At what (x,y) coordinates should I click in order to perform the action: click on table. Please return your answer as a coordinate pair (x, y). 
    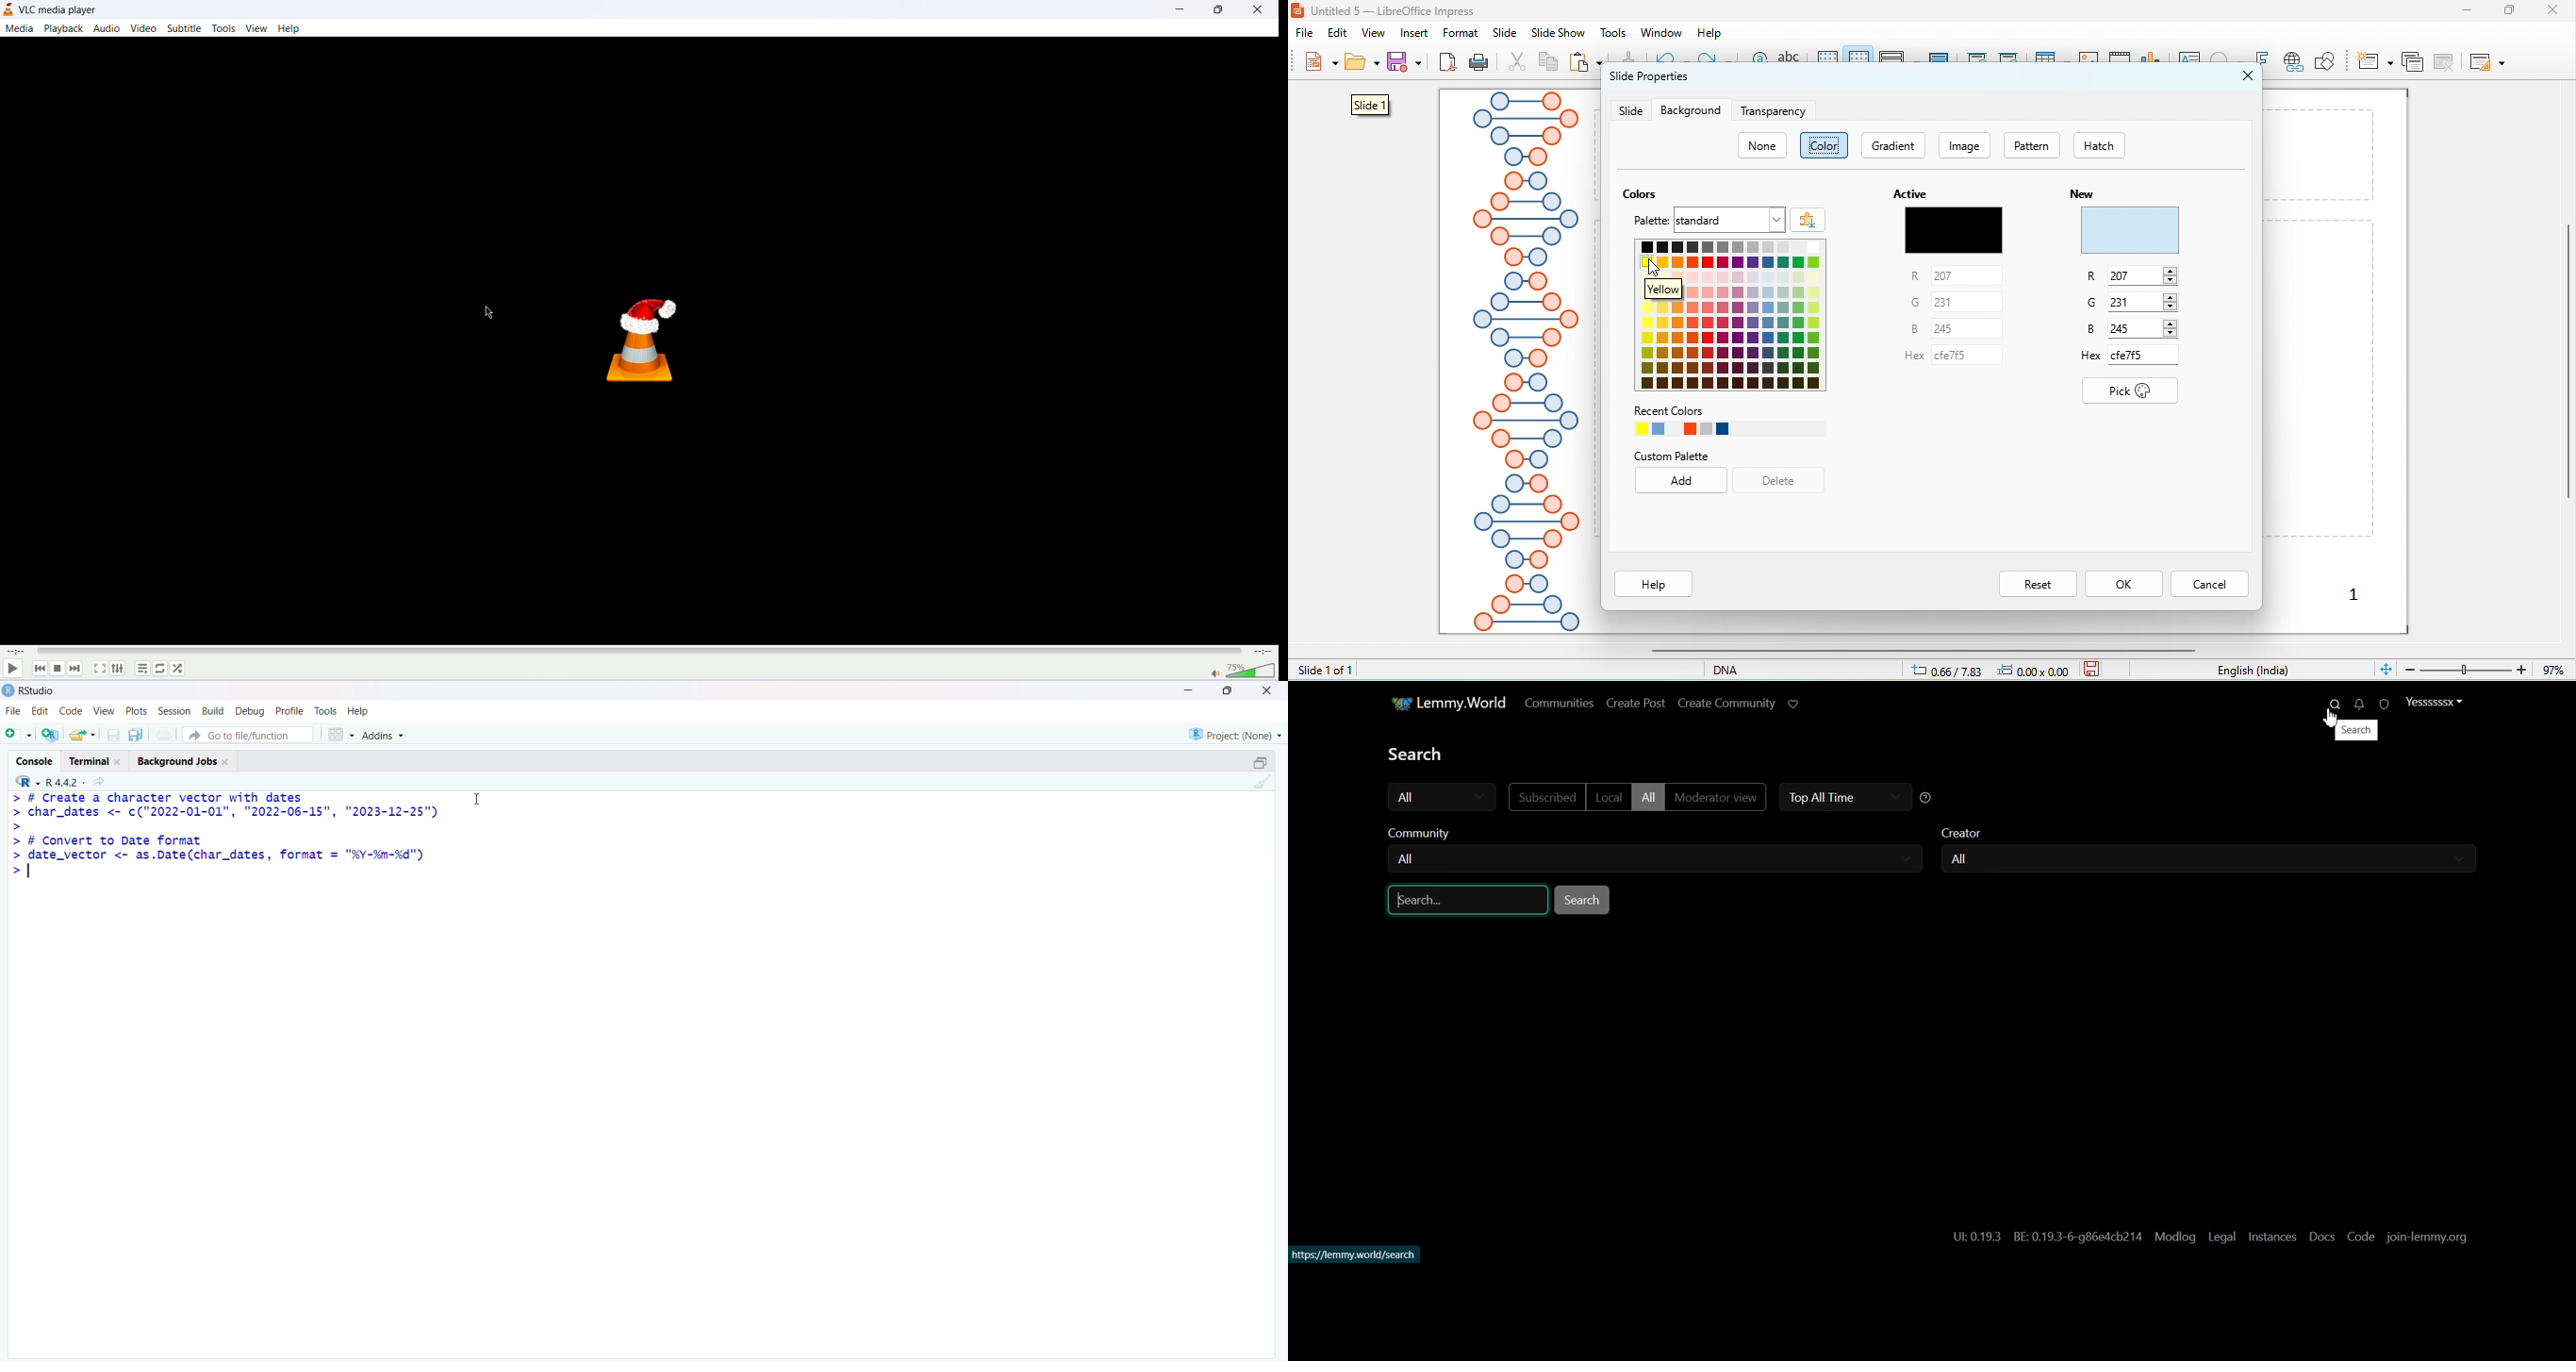
    Looking at the image, I should click on (2052, 61).